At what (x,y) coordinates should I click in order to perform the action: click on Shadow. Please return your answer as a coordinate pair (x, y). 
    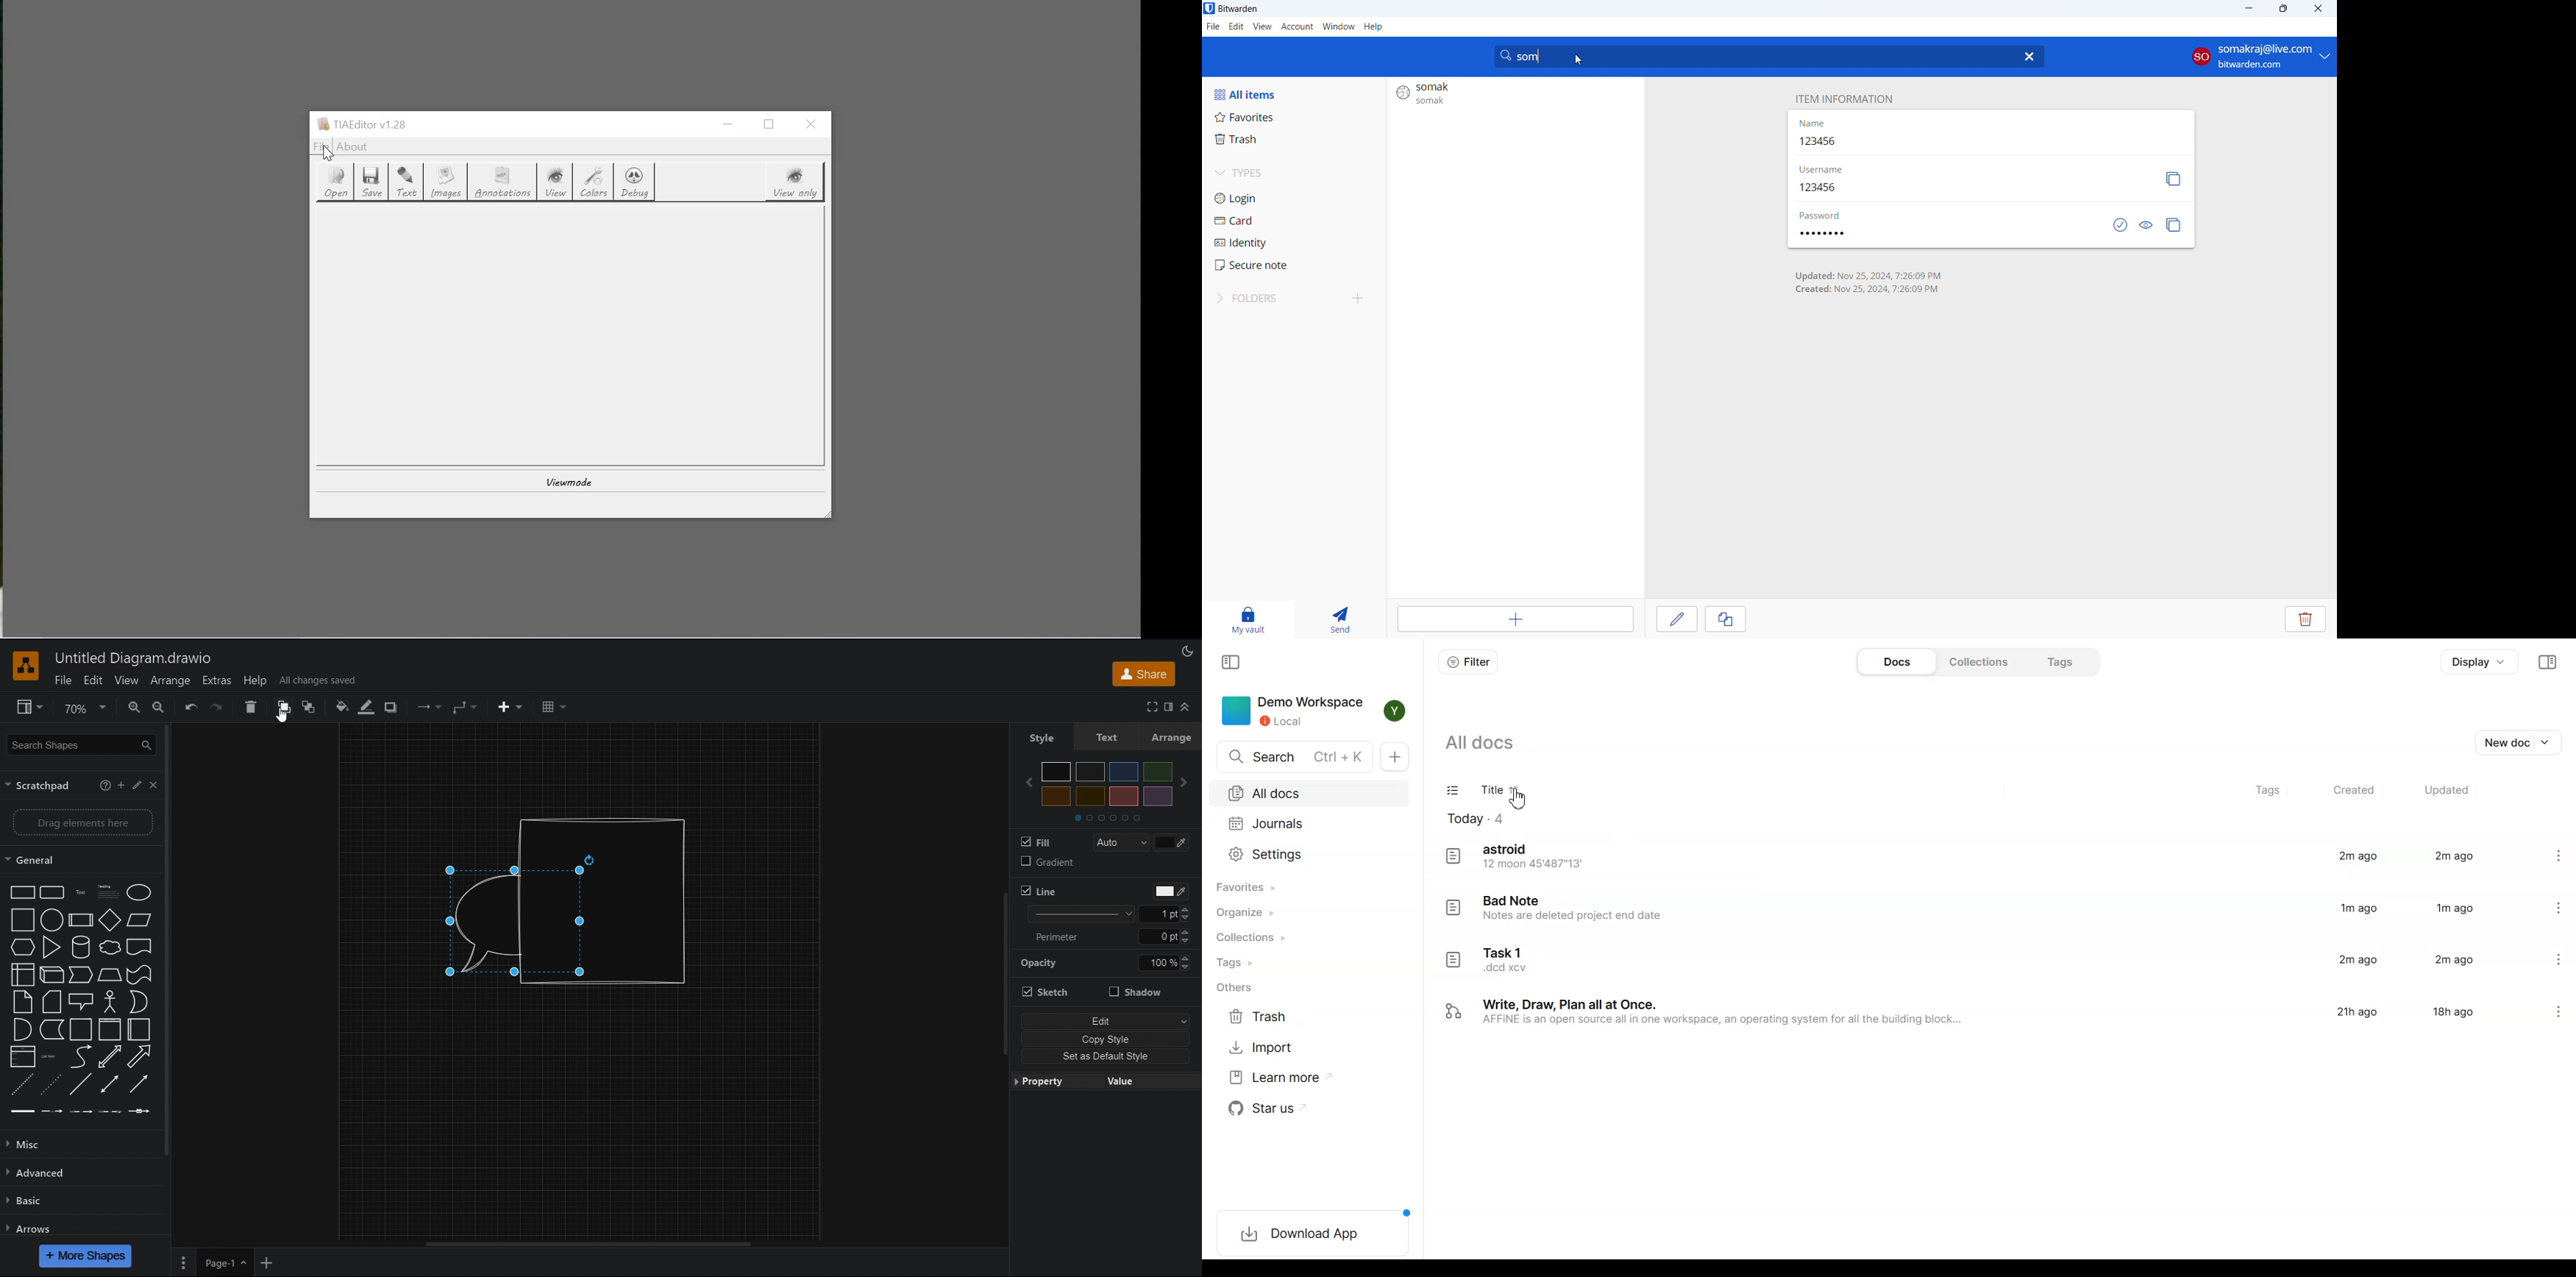
    Looking at the image, I should click on (1136, 991).